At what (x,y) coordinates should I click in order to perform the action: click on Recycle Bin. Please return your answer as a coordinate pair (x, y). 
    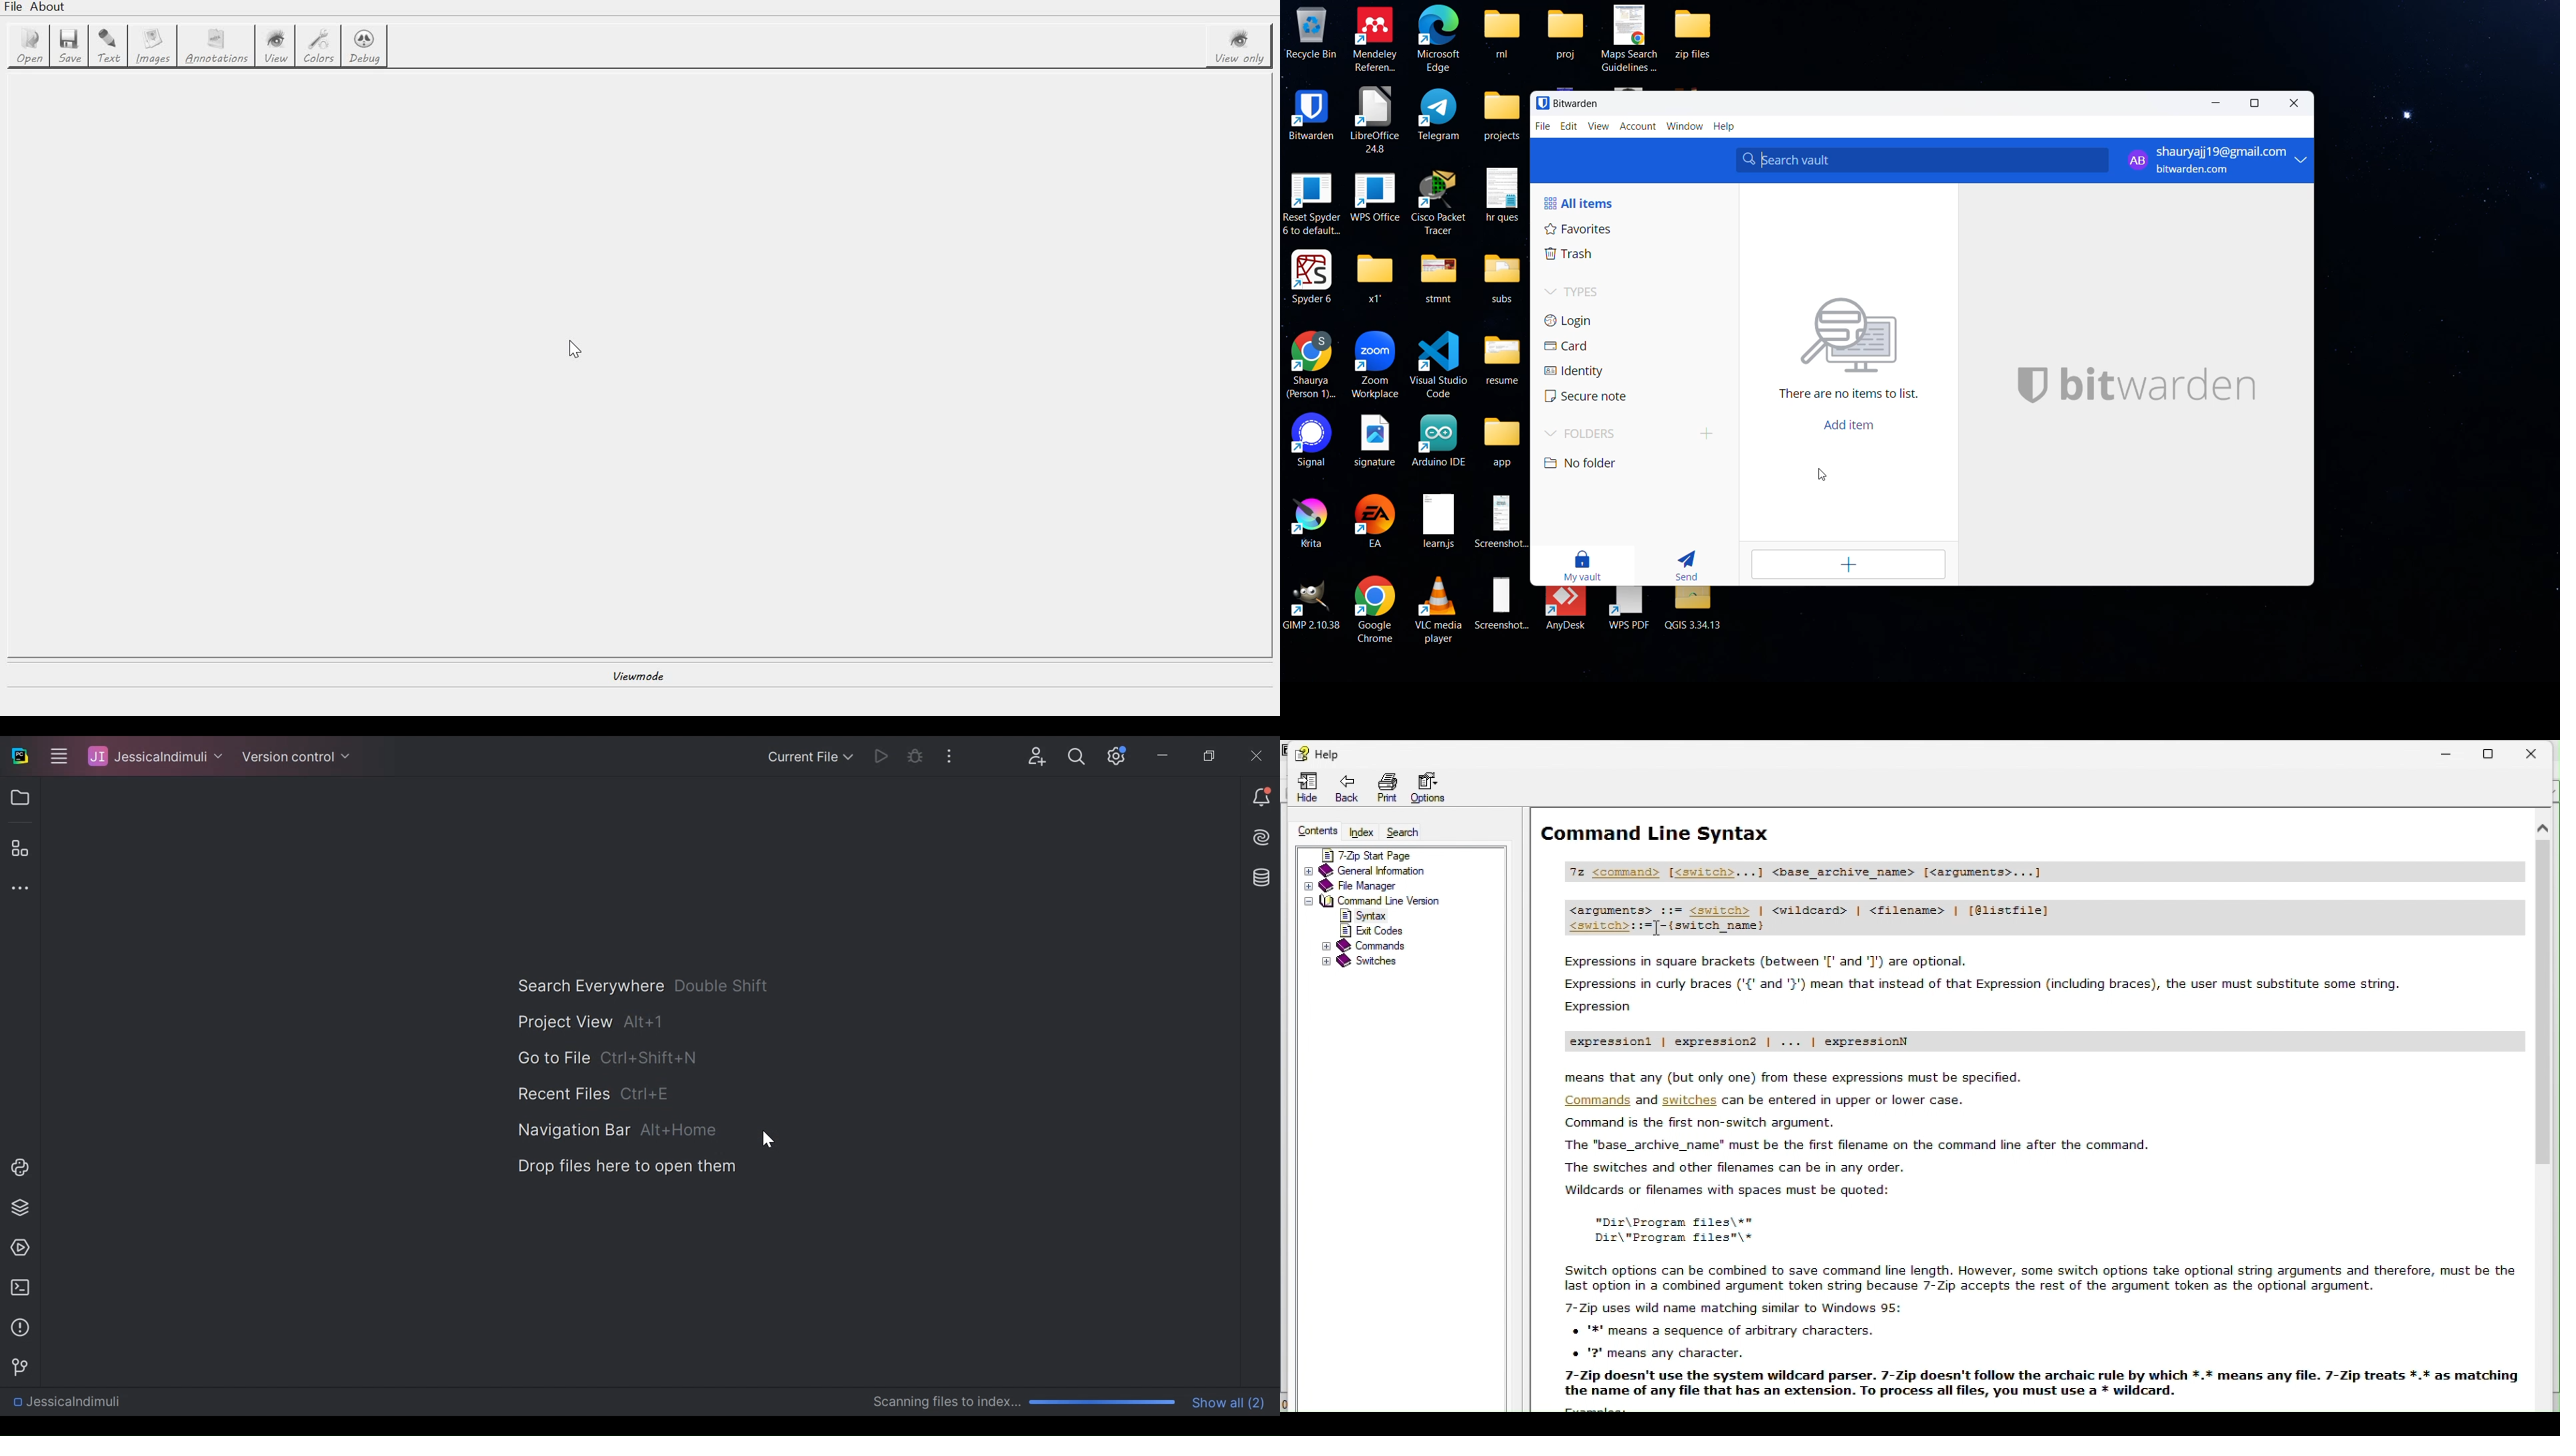
    Looking at the image, I should click on (1310, 32).